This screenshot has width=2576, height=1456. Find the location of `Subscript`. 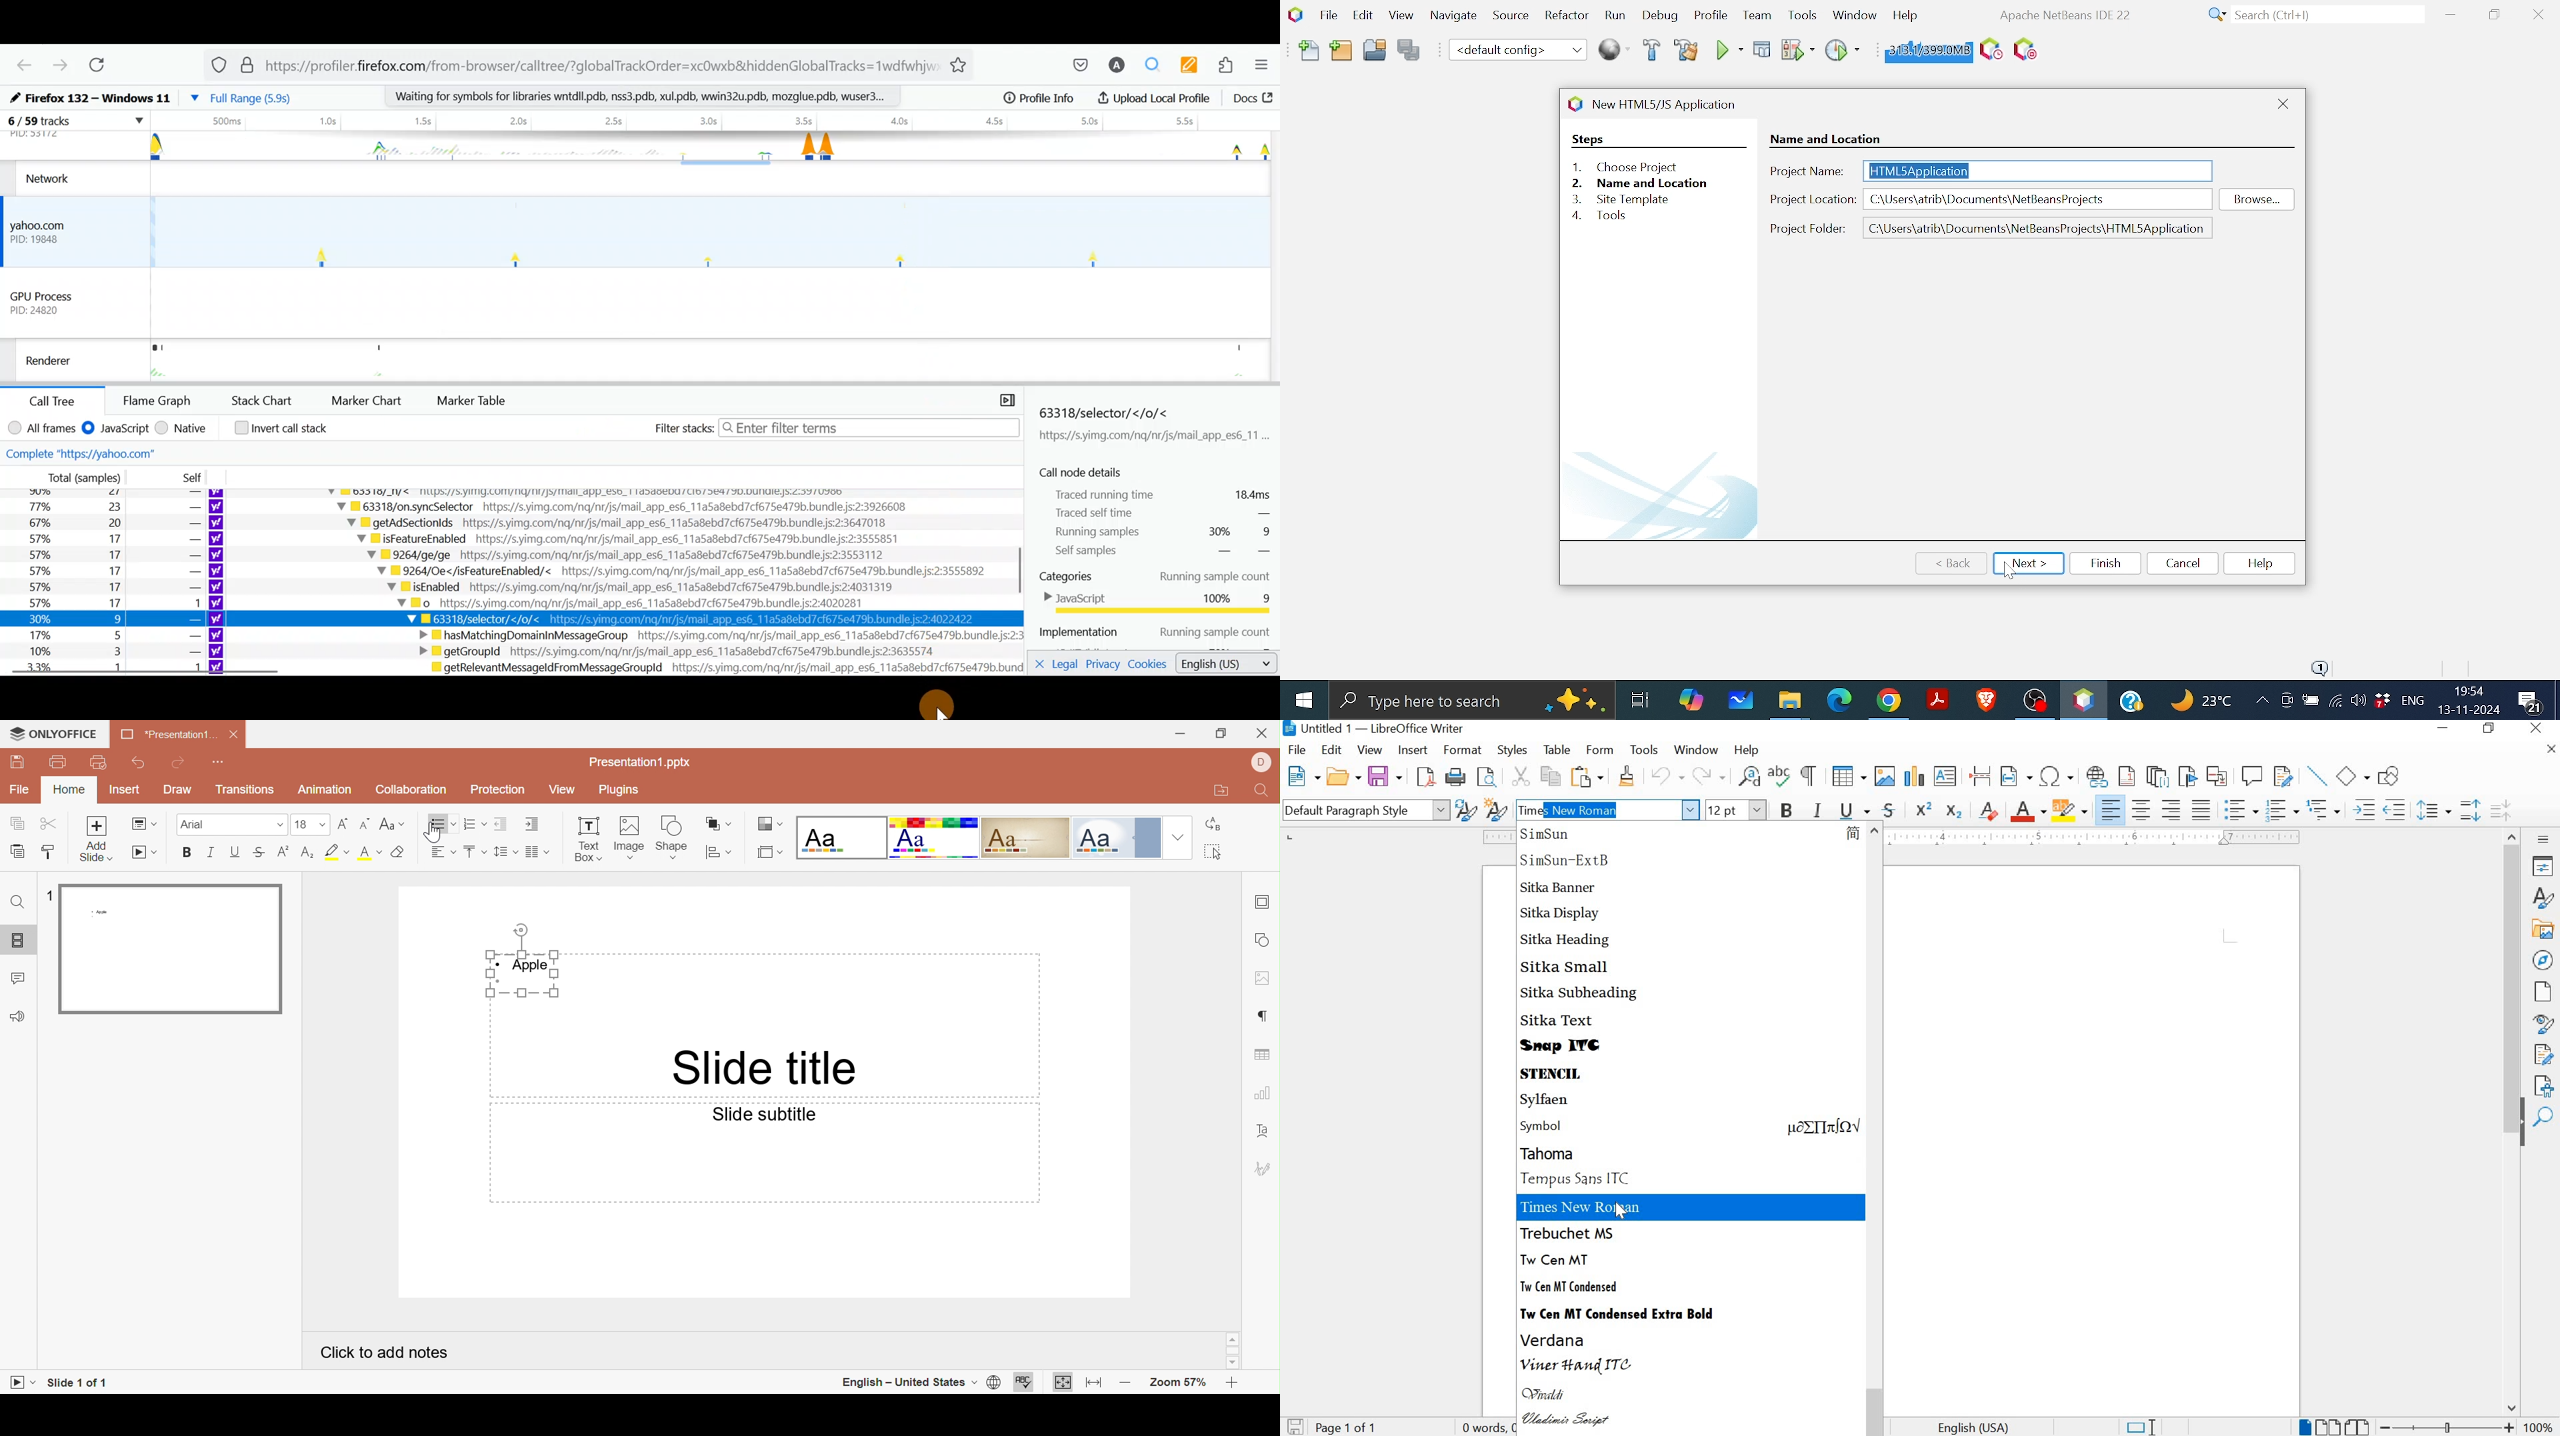

Subscript is located at coordinates (284, 853).